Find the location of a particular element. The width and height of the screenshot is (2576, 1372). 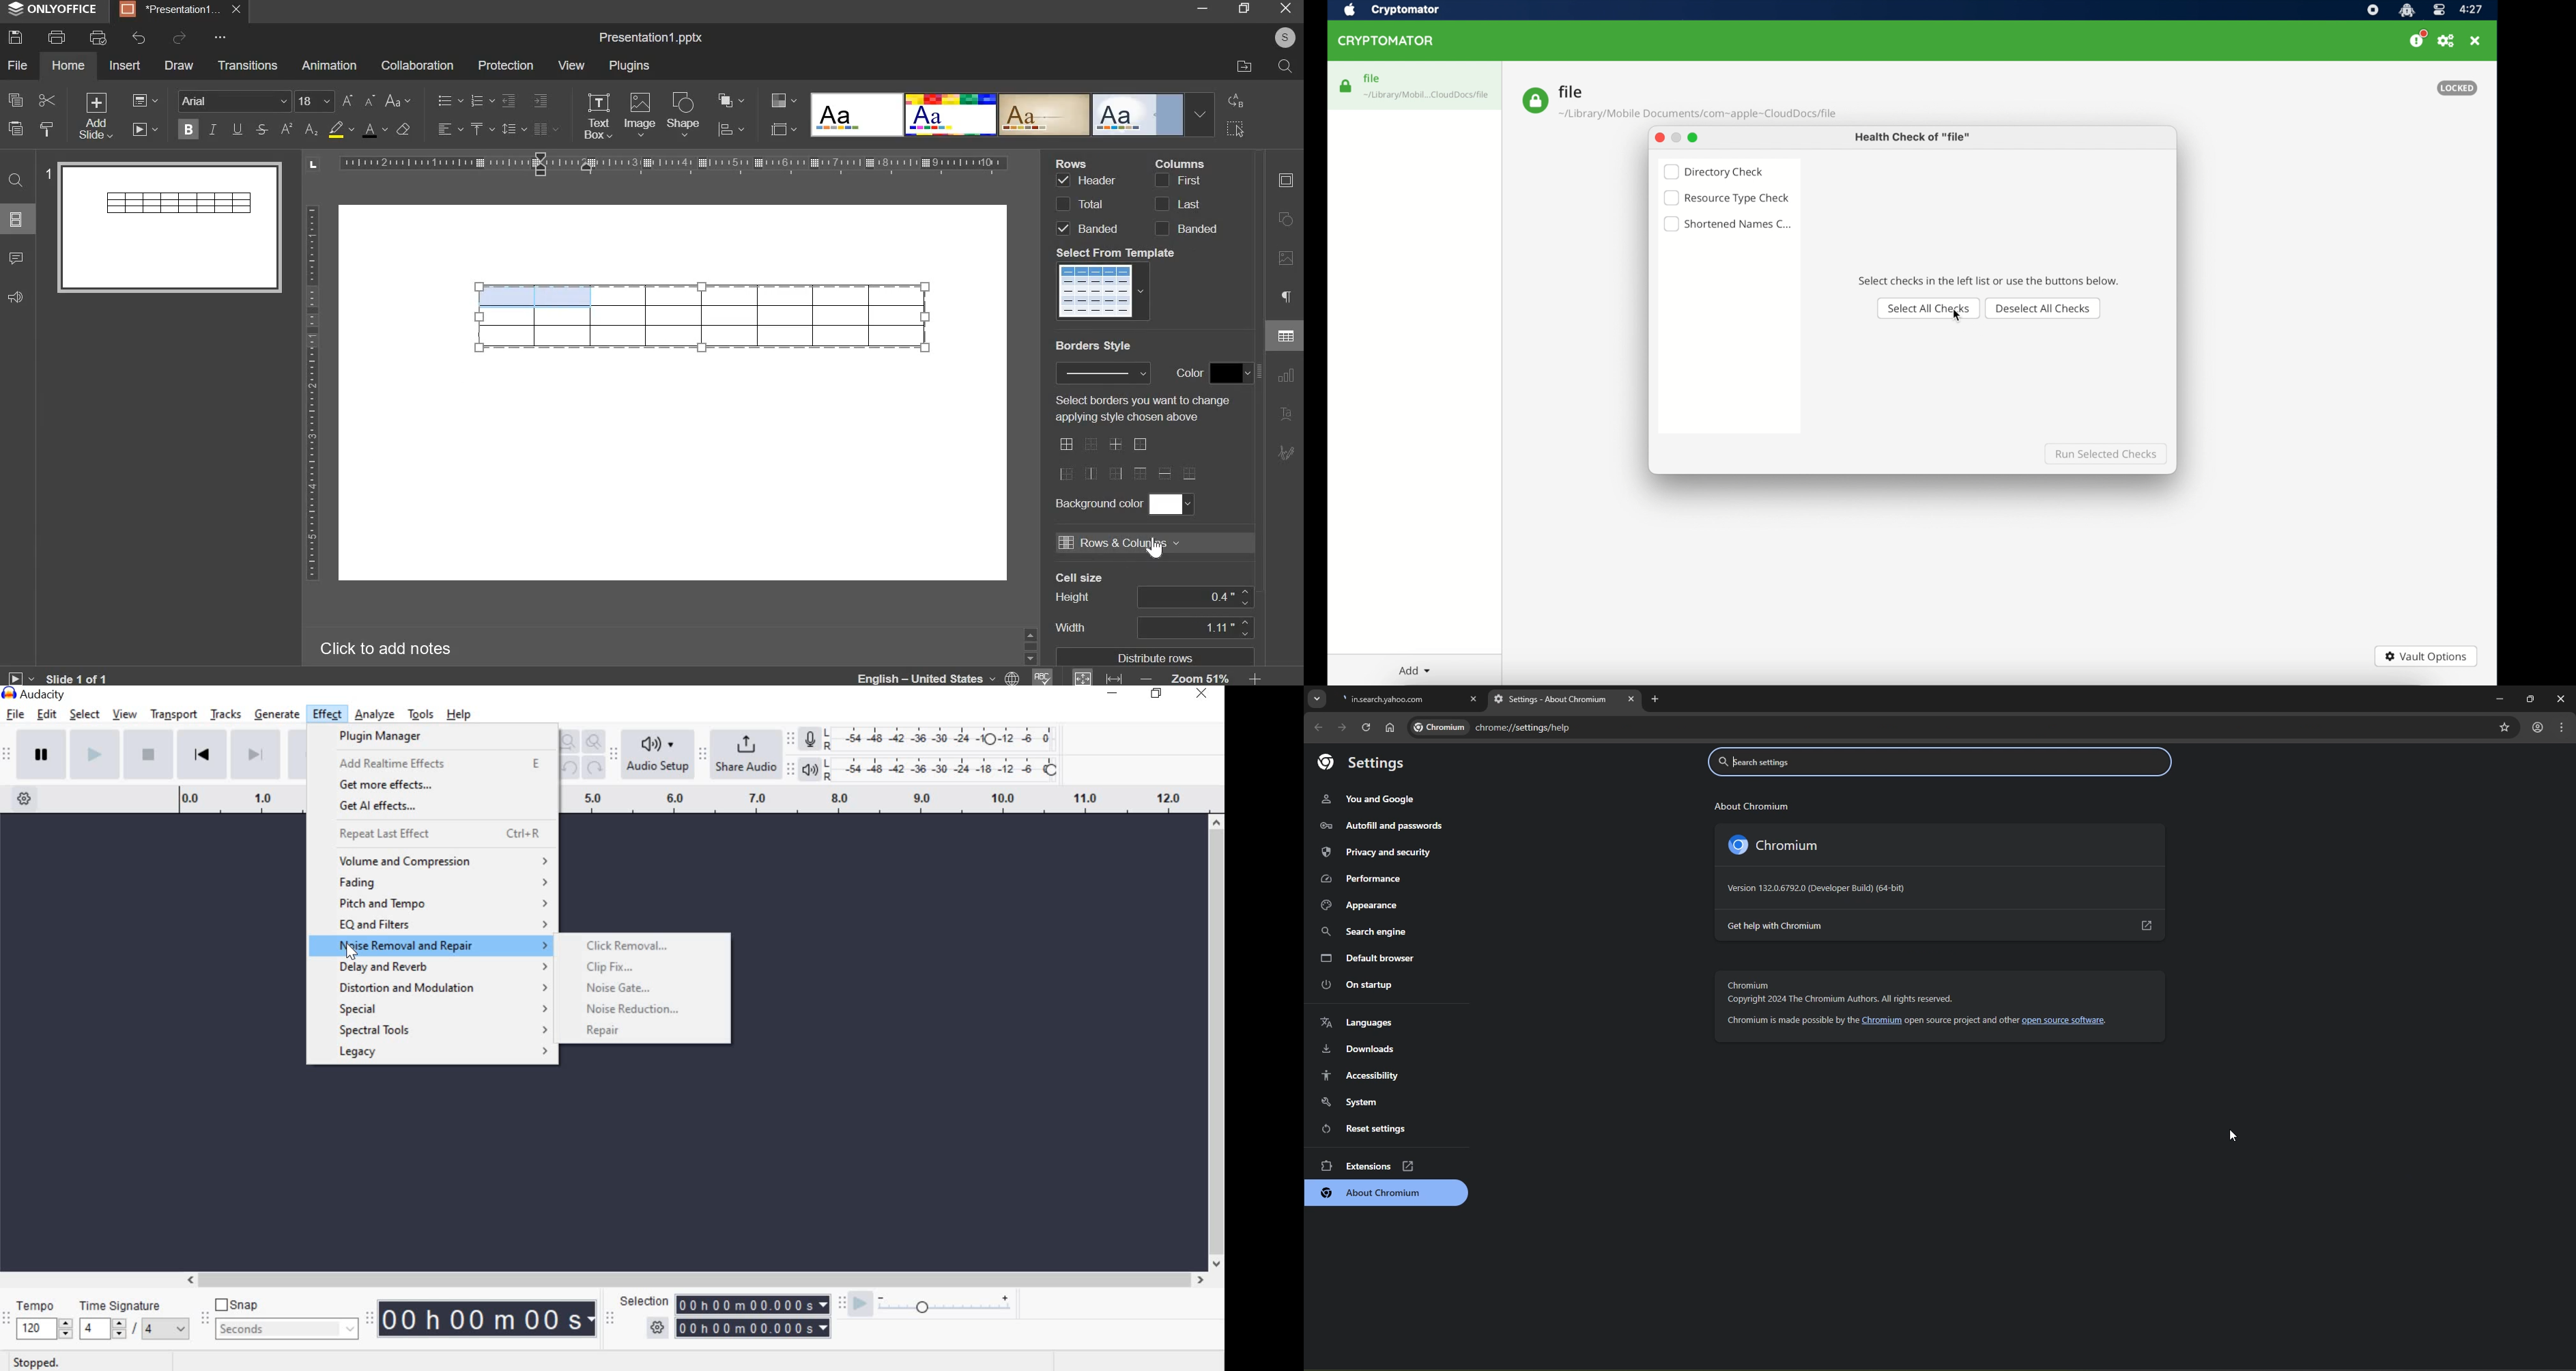

play is located at coordinates (93, 756).